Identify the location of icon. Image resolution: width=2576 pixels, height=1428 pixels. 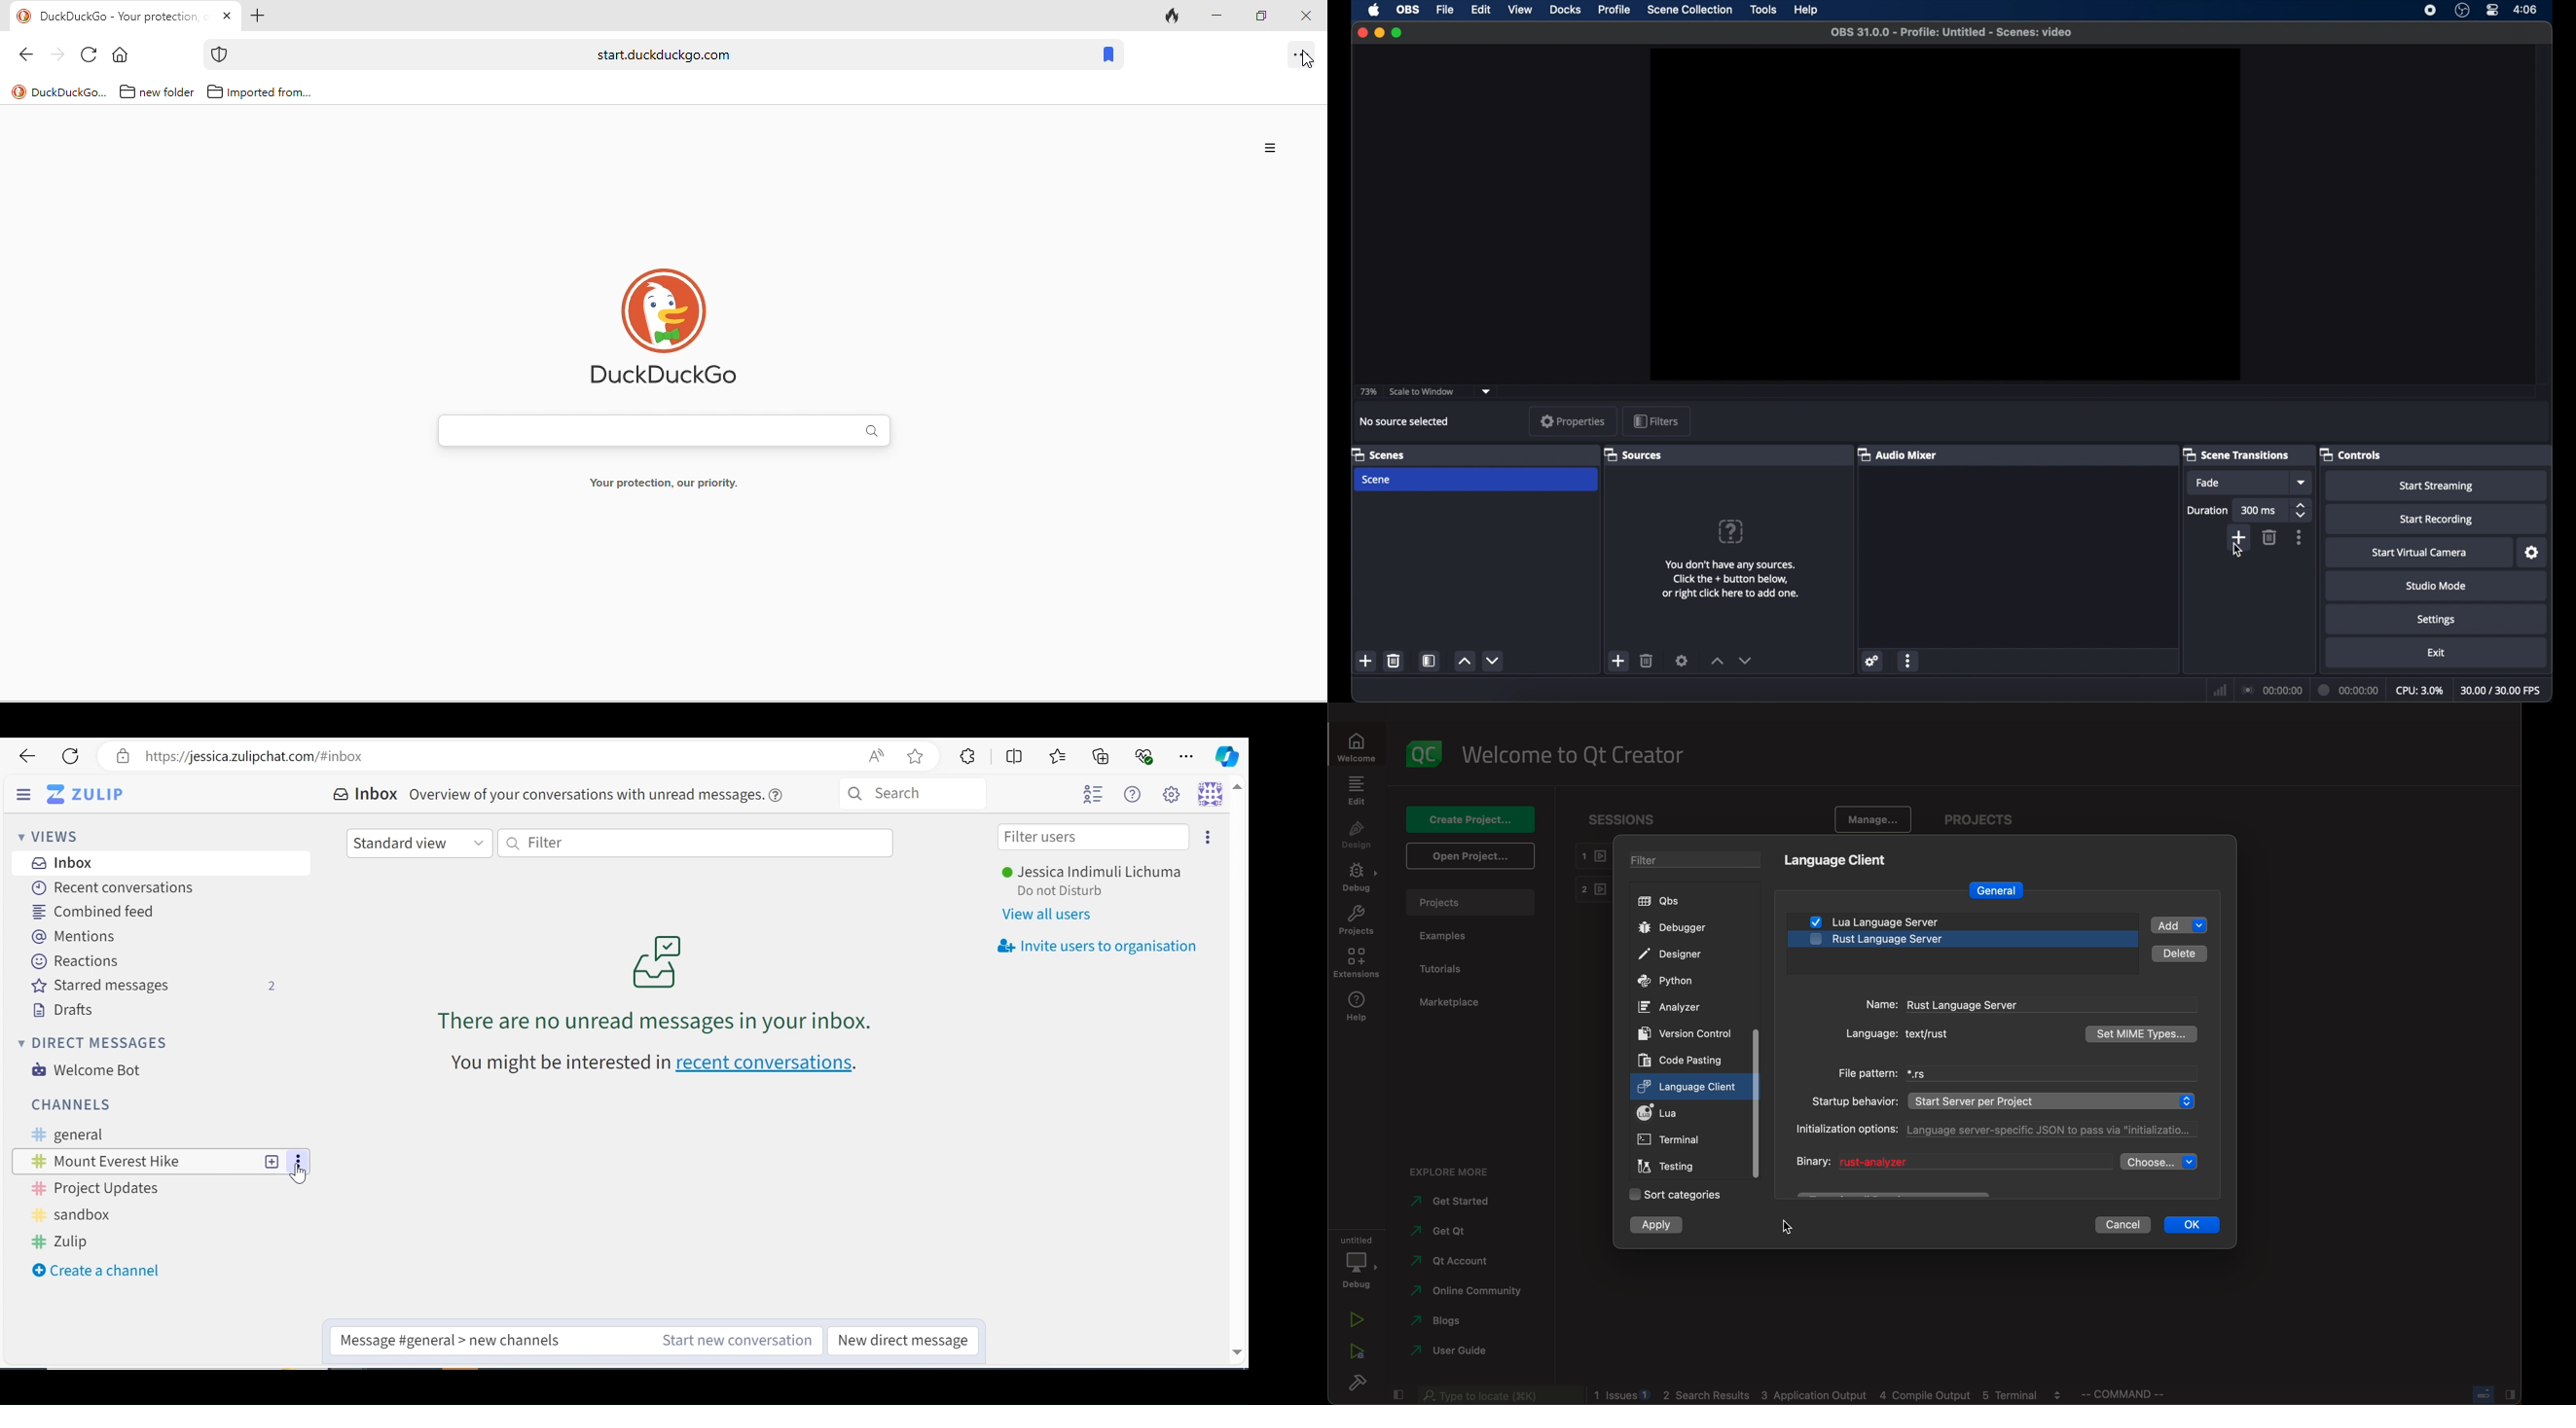
(221, 54).